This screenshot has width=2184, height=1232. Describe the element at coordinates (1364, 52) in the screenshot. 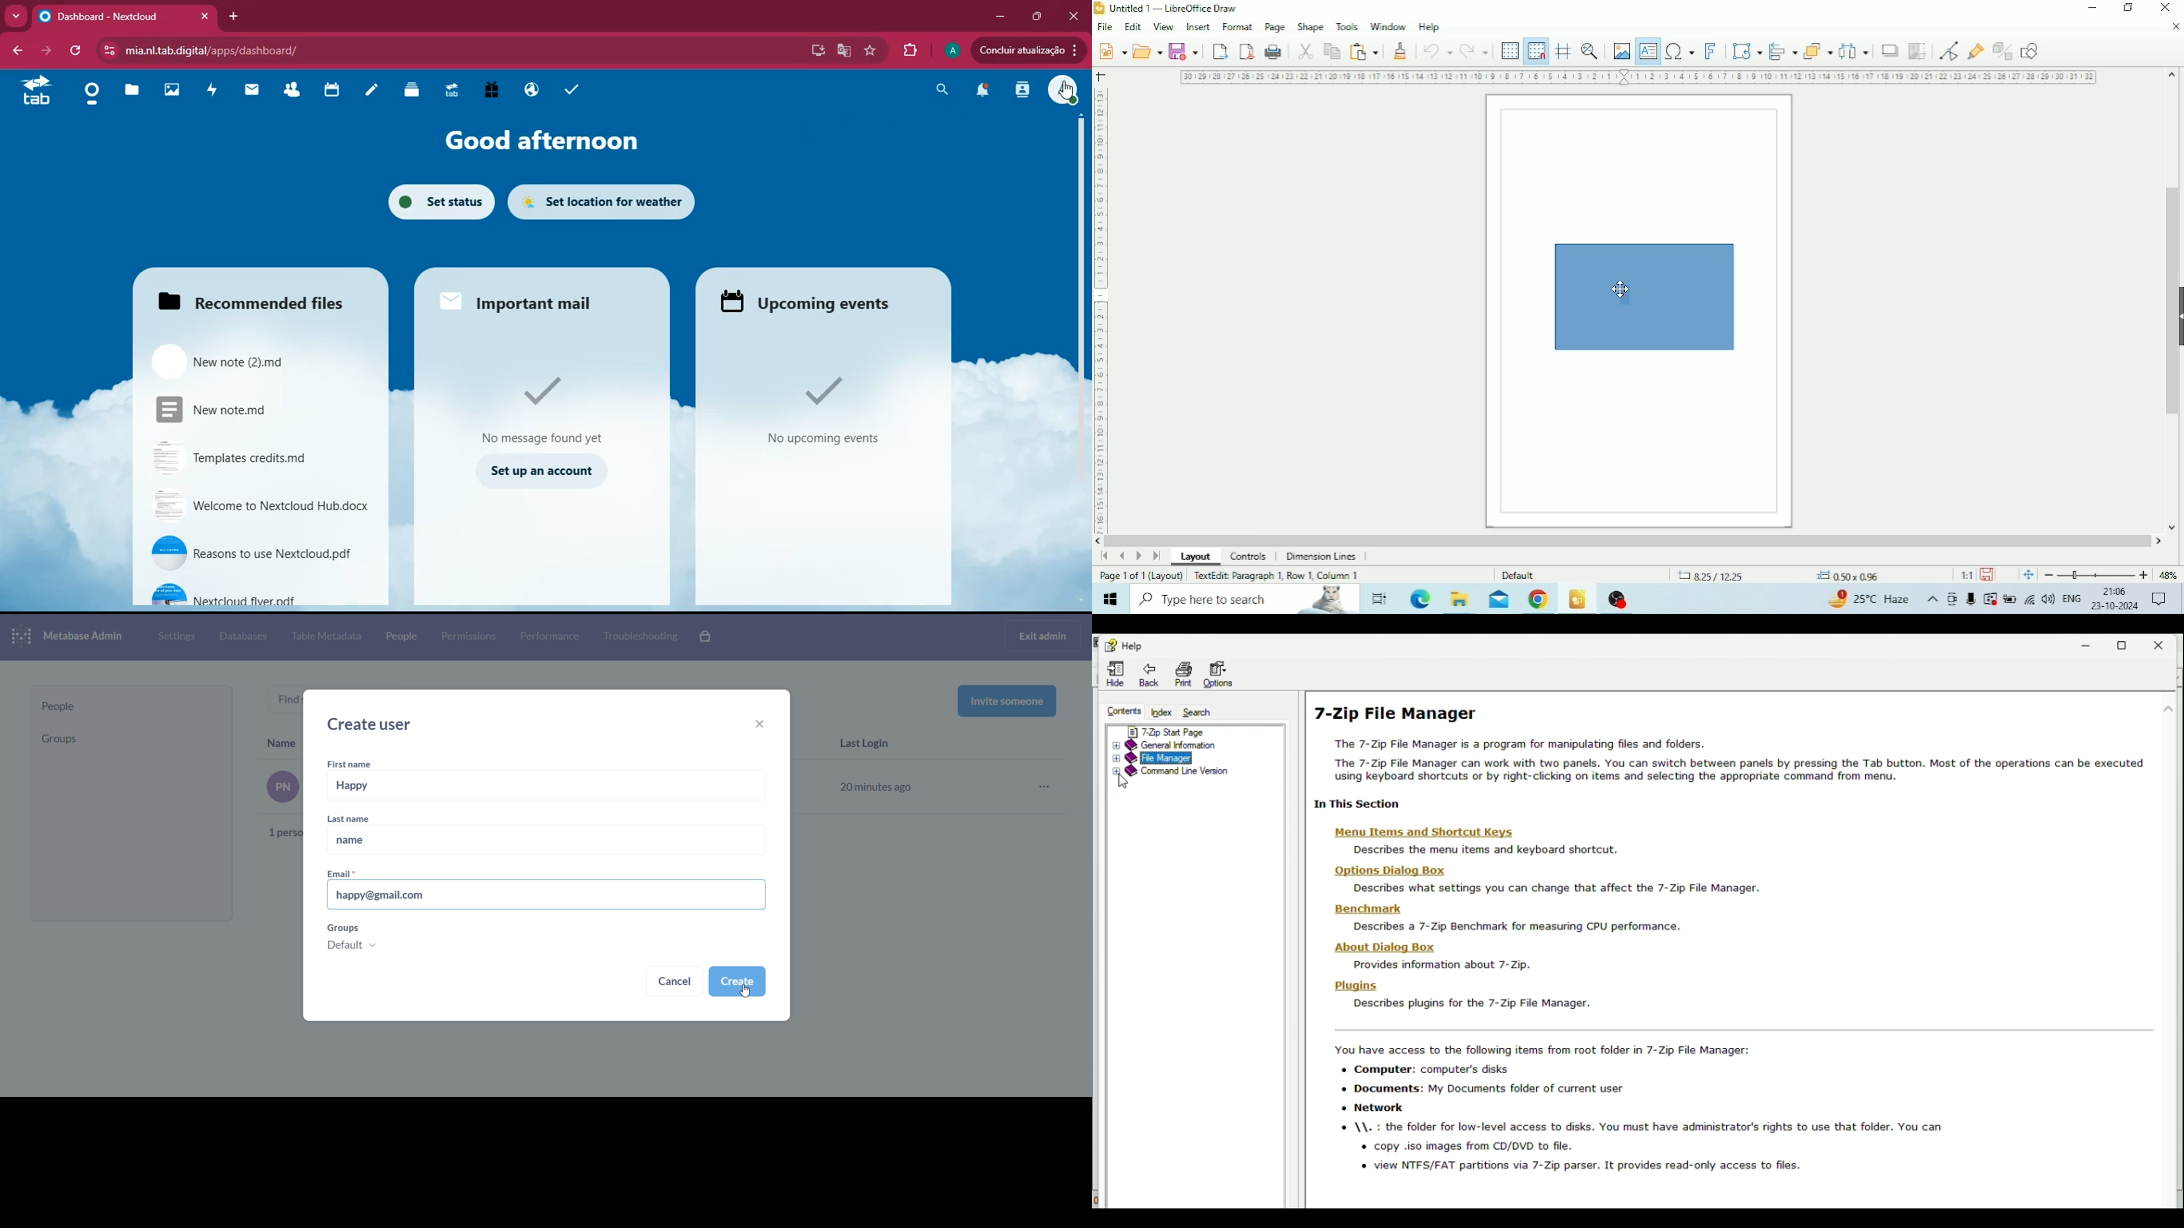

I see `Paste` at that location.